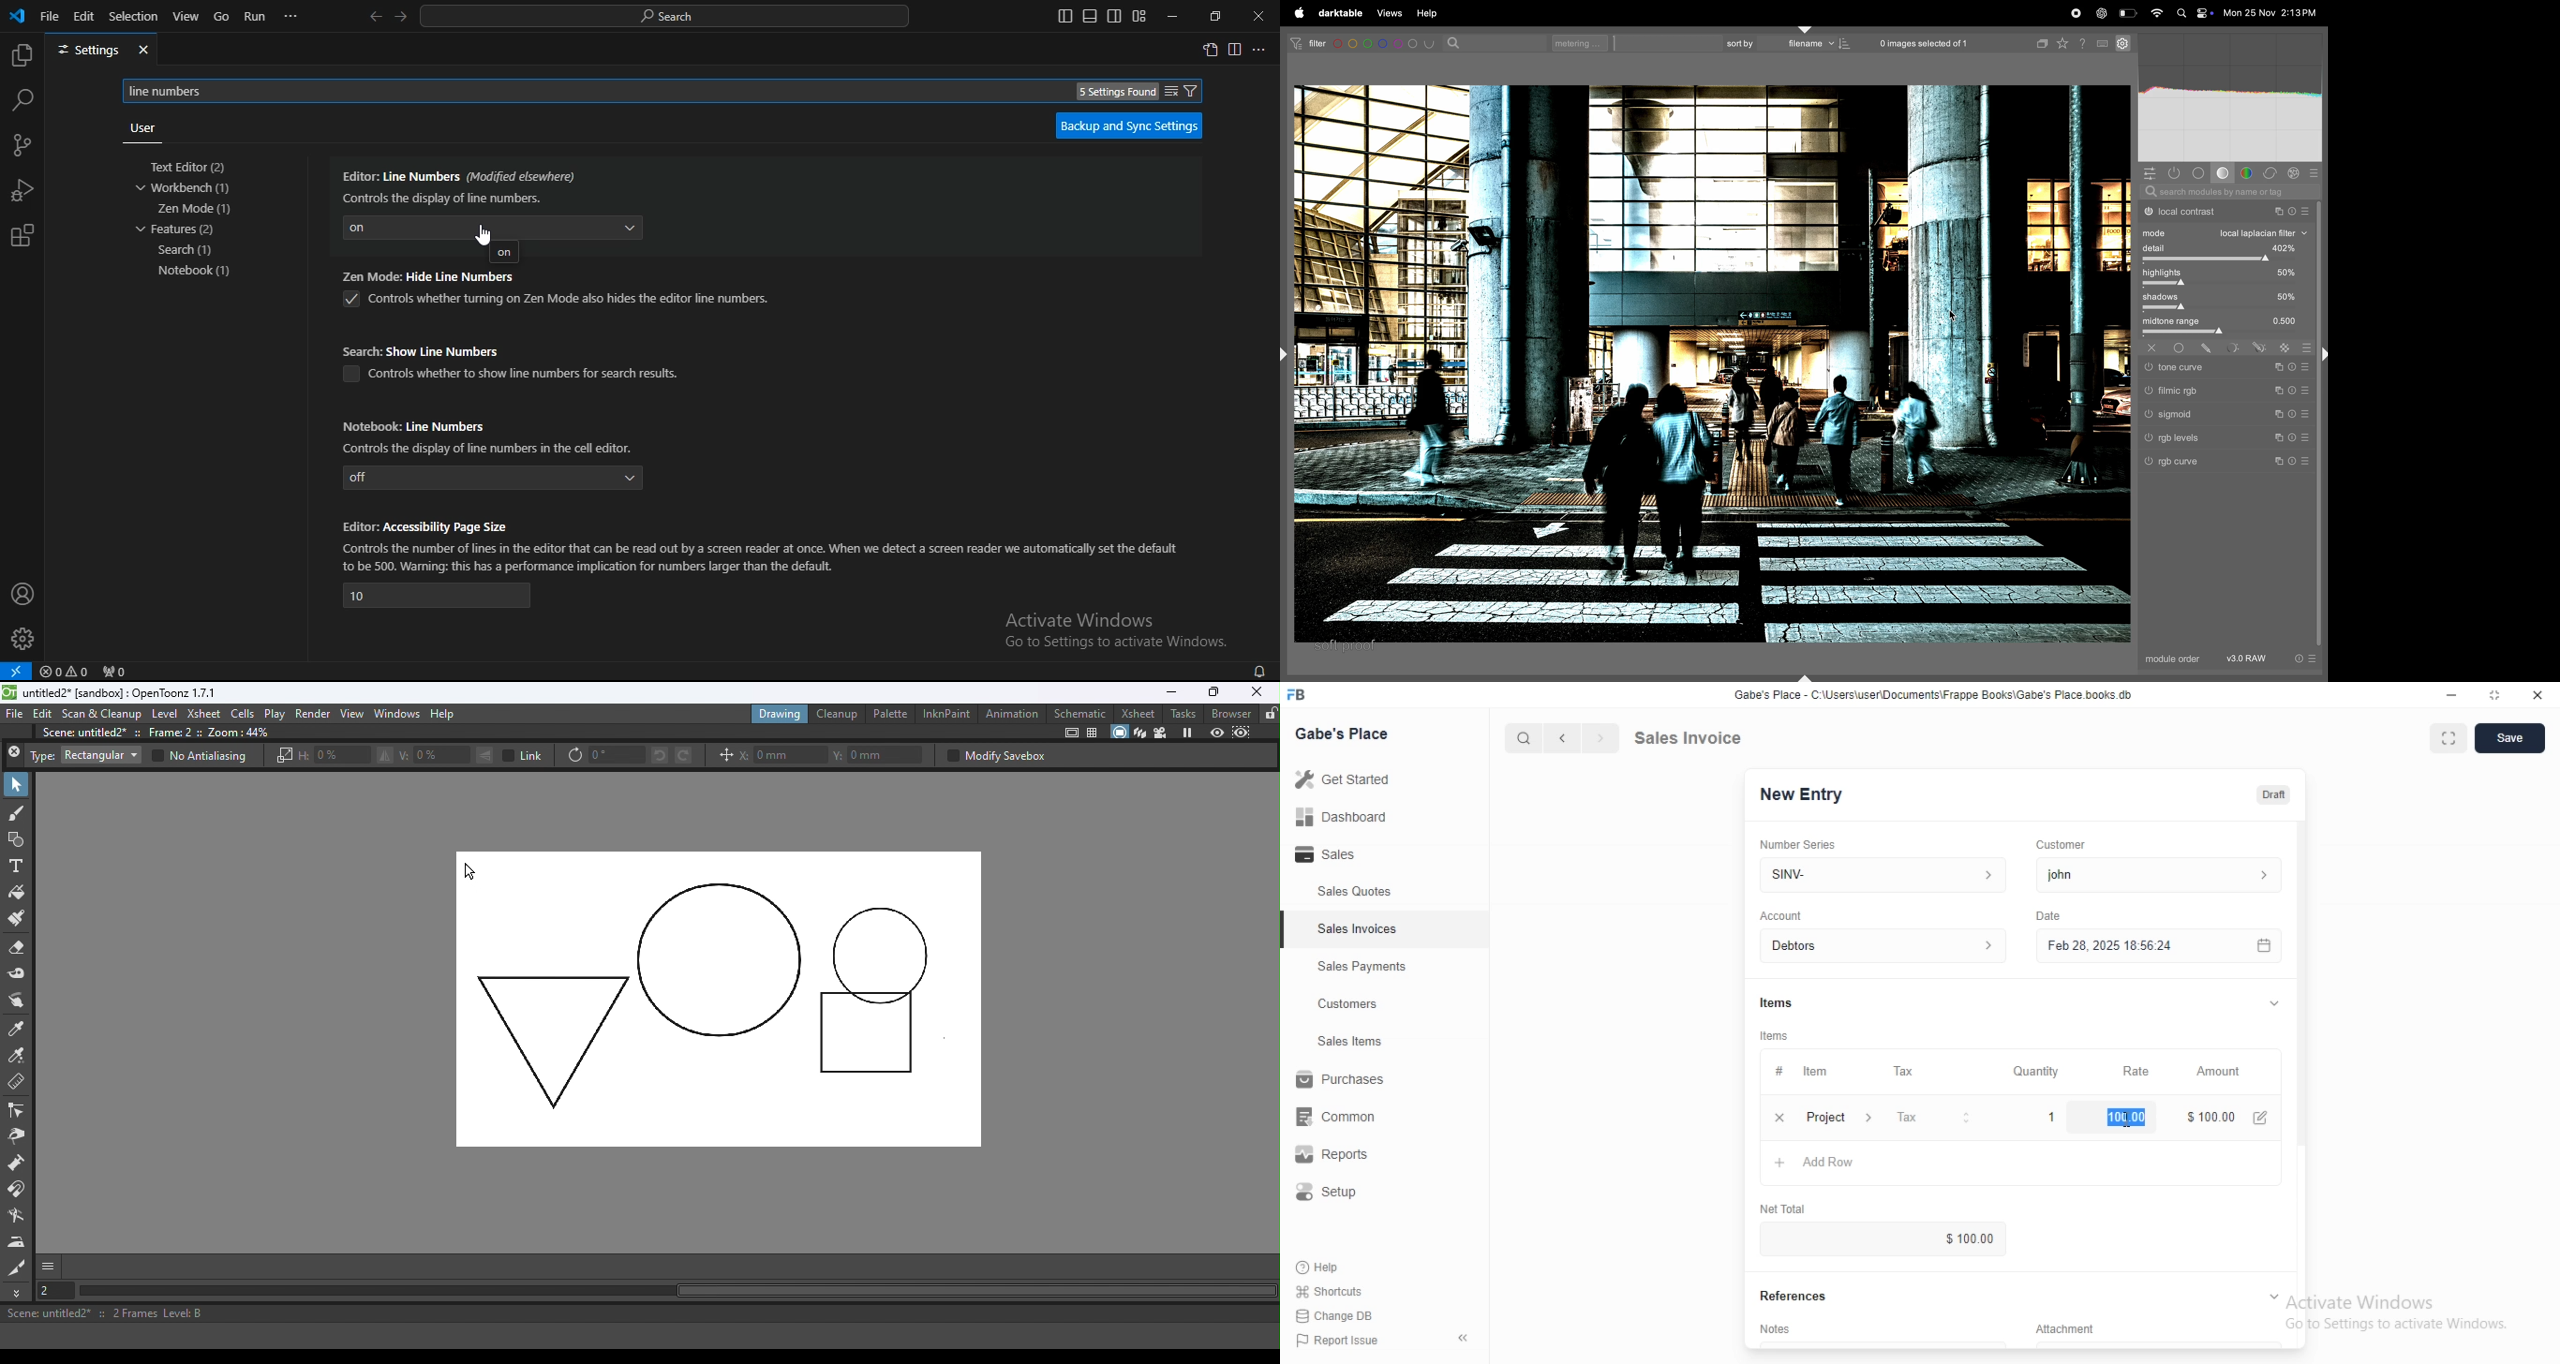 The height and width of the screenshot is (1372, 2576). Describe the element at coordinates (2221, 439) in the screenshot. I see `rgb levels` at that location.